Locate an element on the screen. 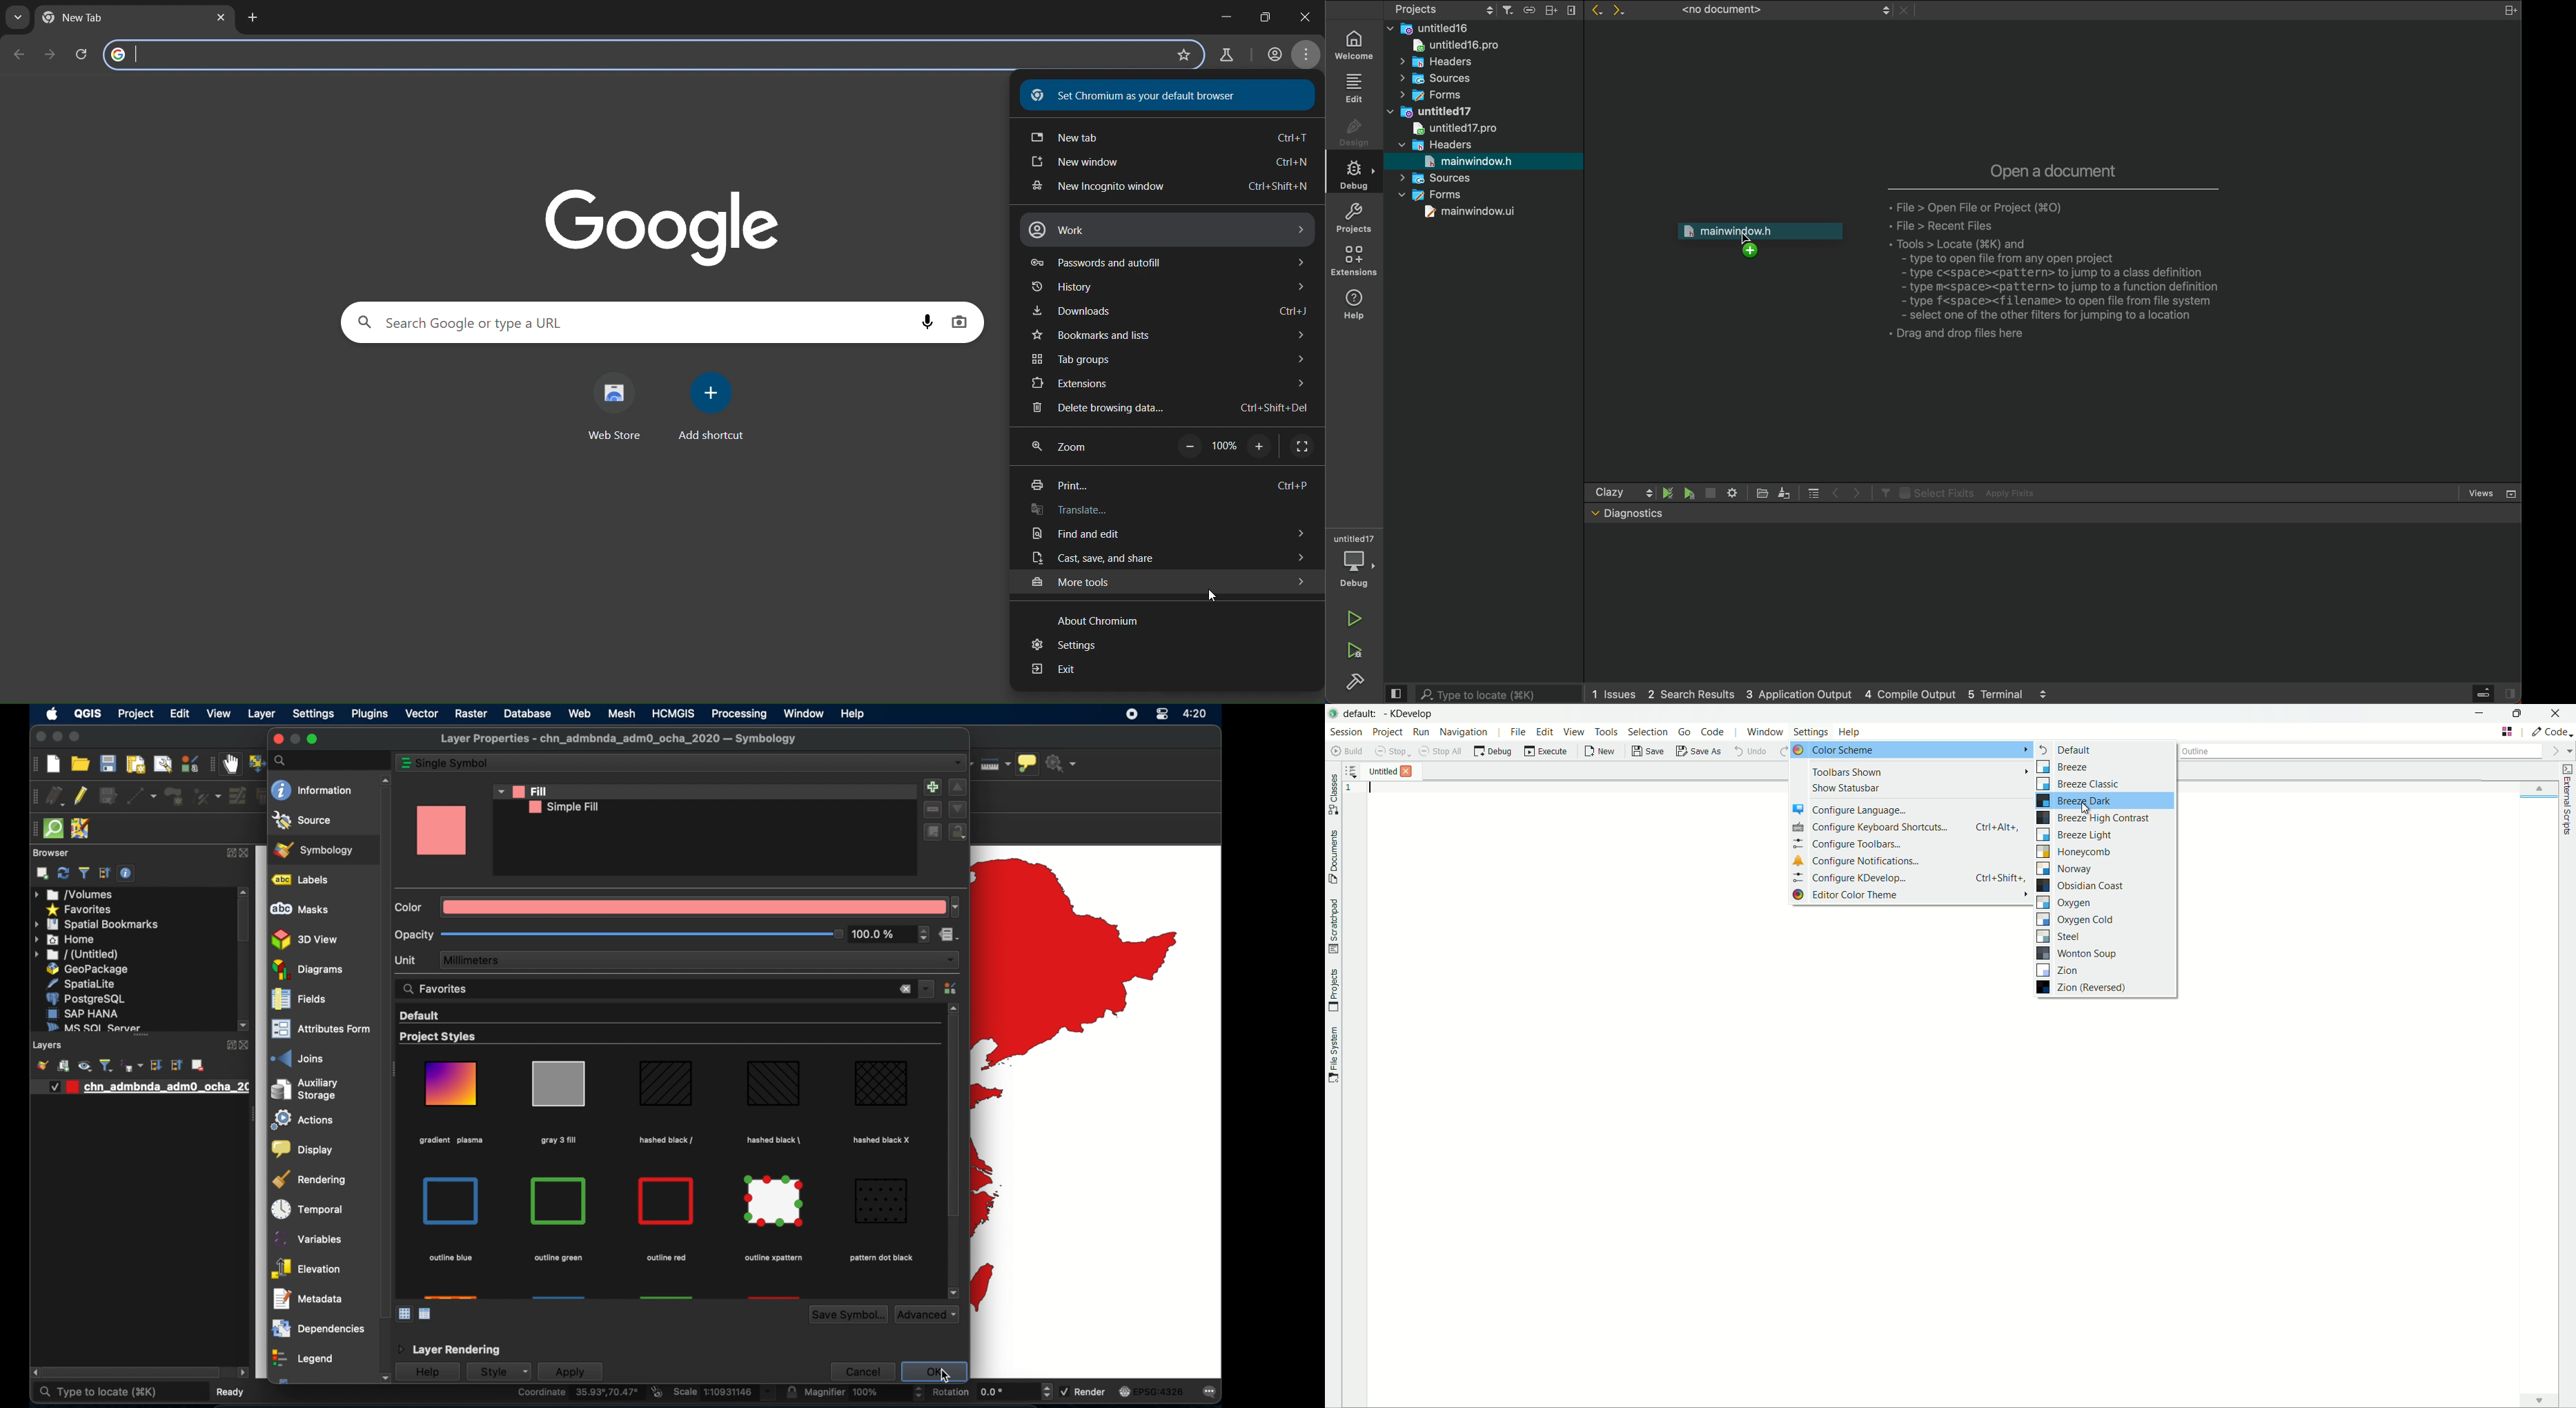 This screenshot has height=1428, width=2576. filter legen is located at coordinates (106, 1065).